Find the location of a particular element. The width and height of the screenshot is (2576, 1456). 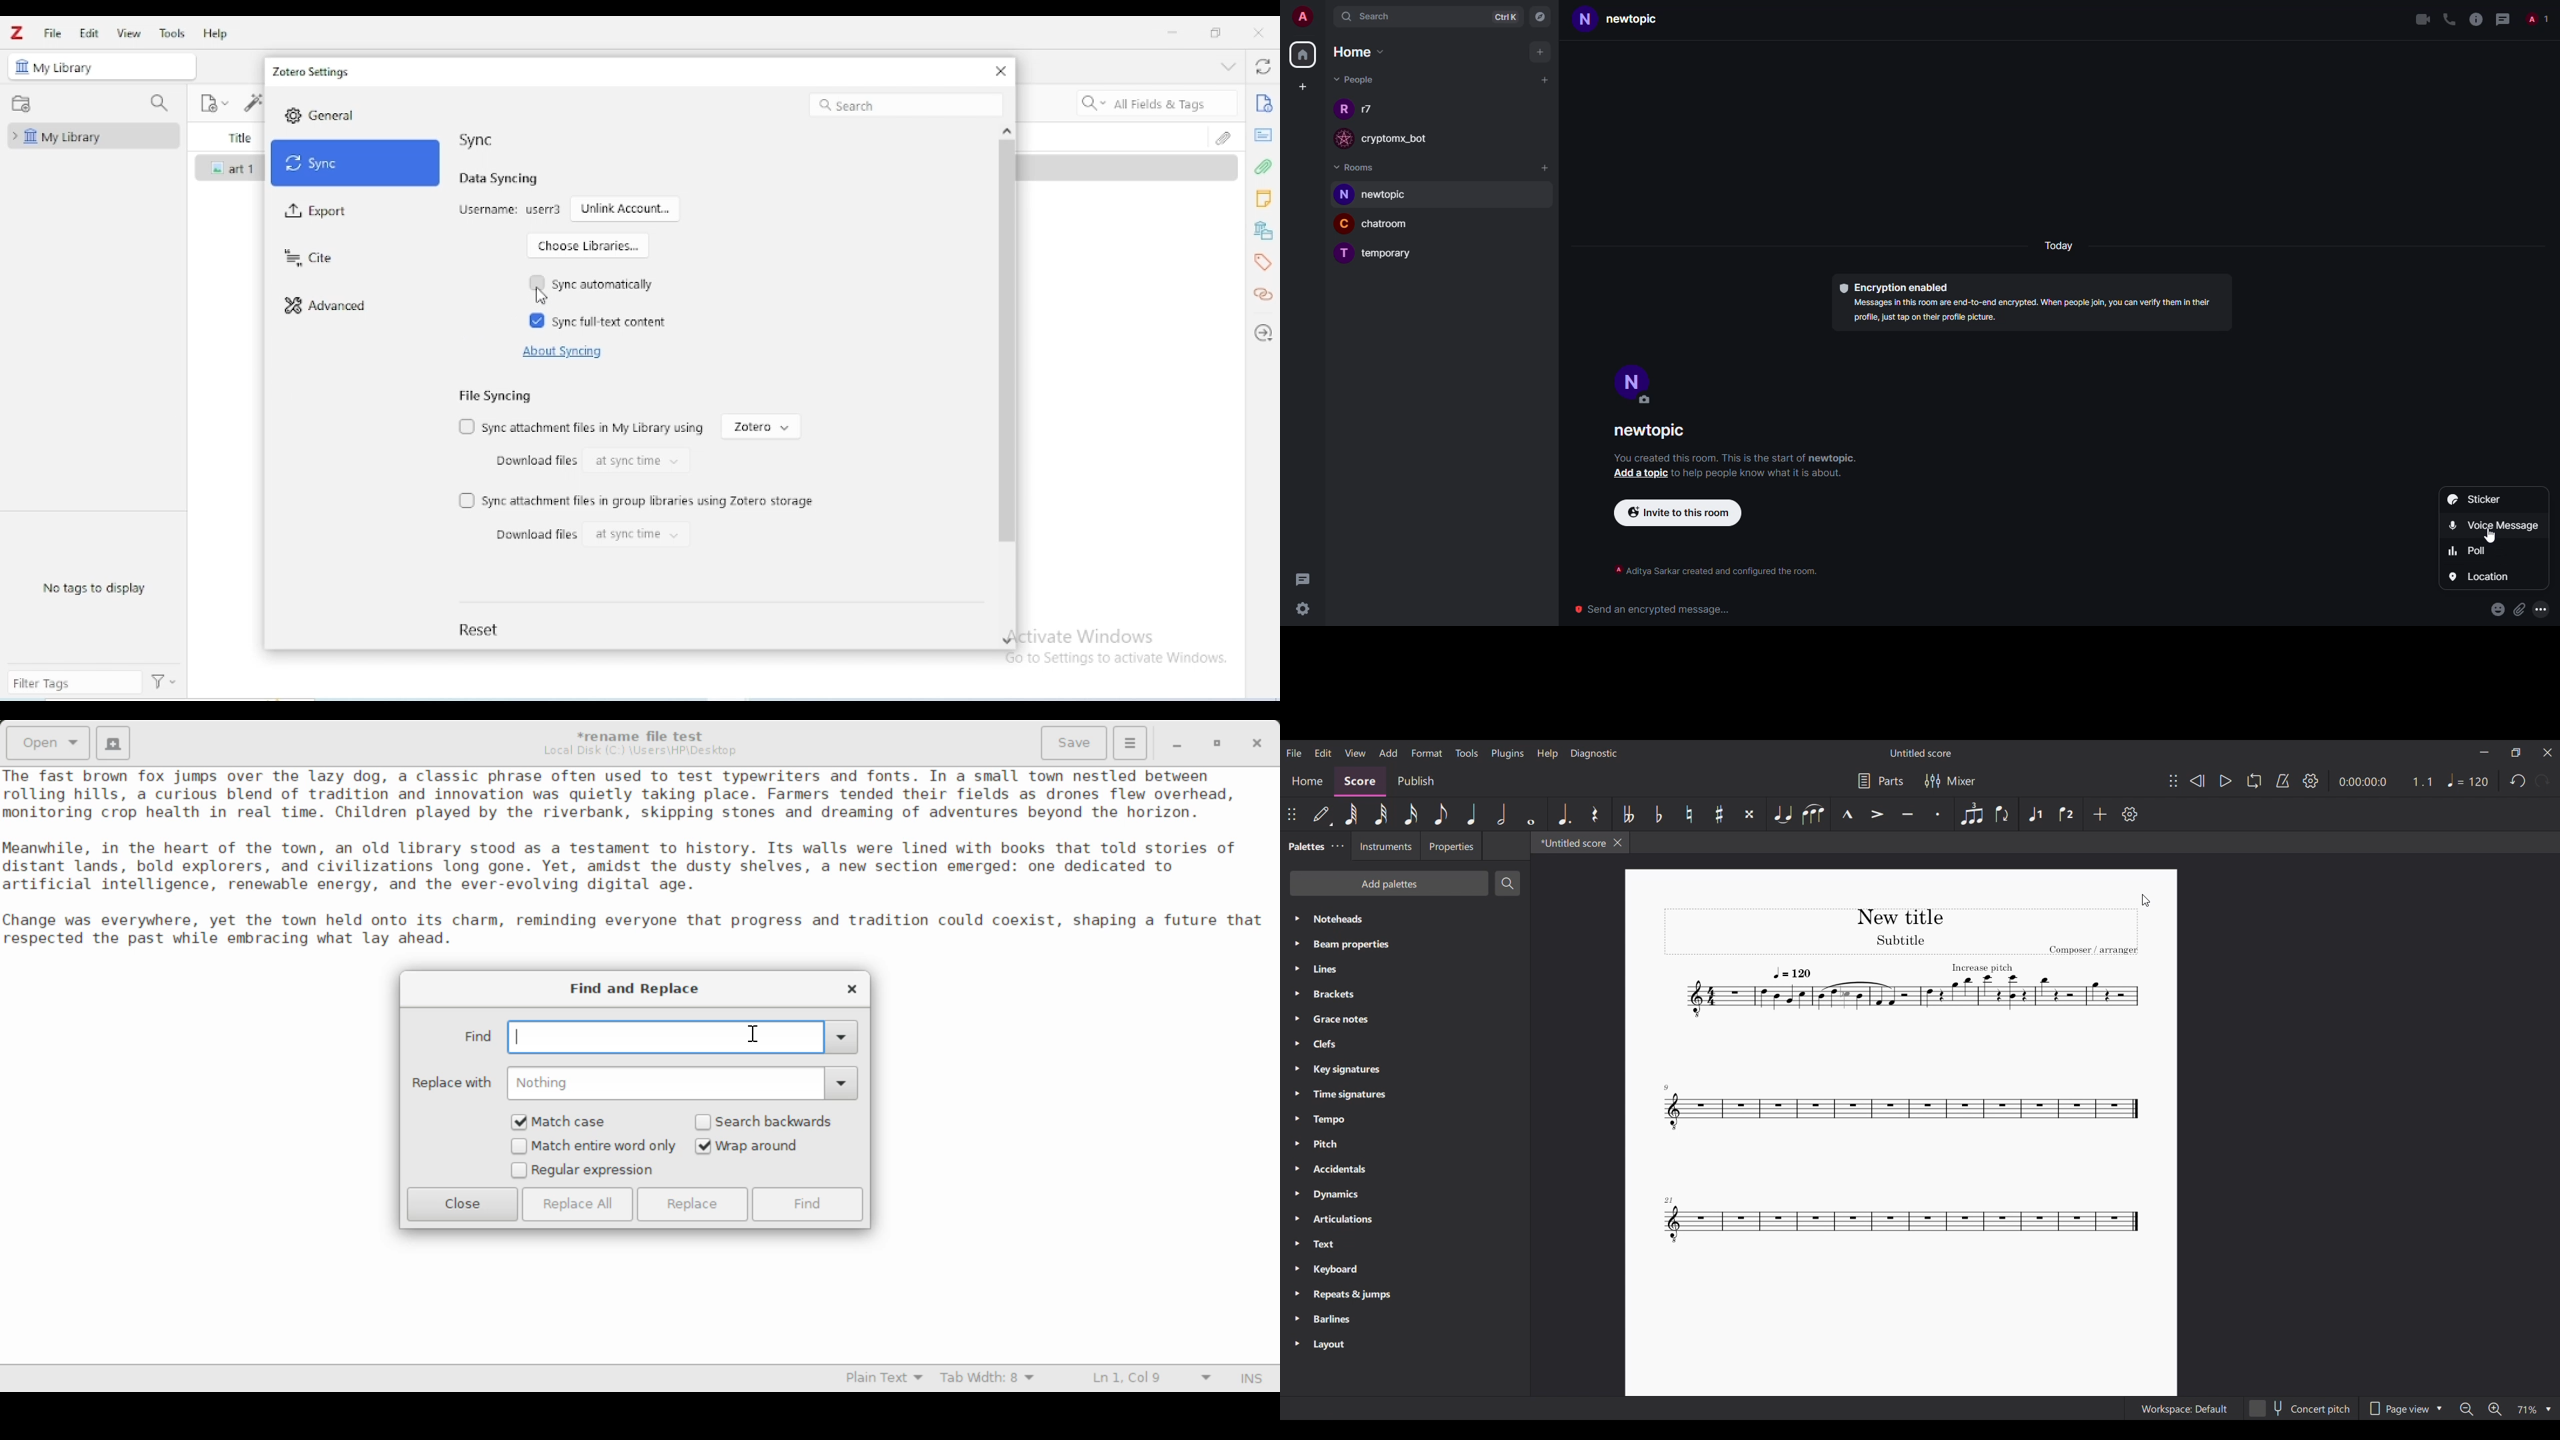

Change position is located at coordinates (1291, 814).